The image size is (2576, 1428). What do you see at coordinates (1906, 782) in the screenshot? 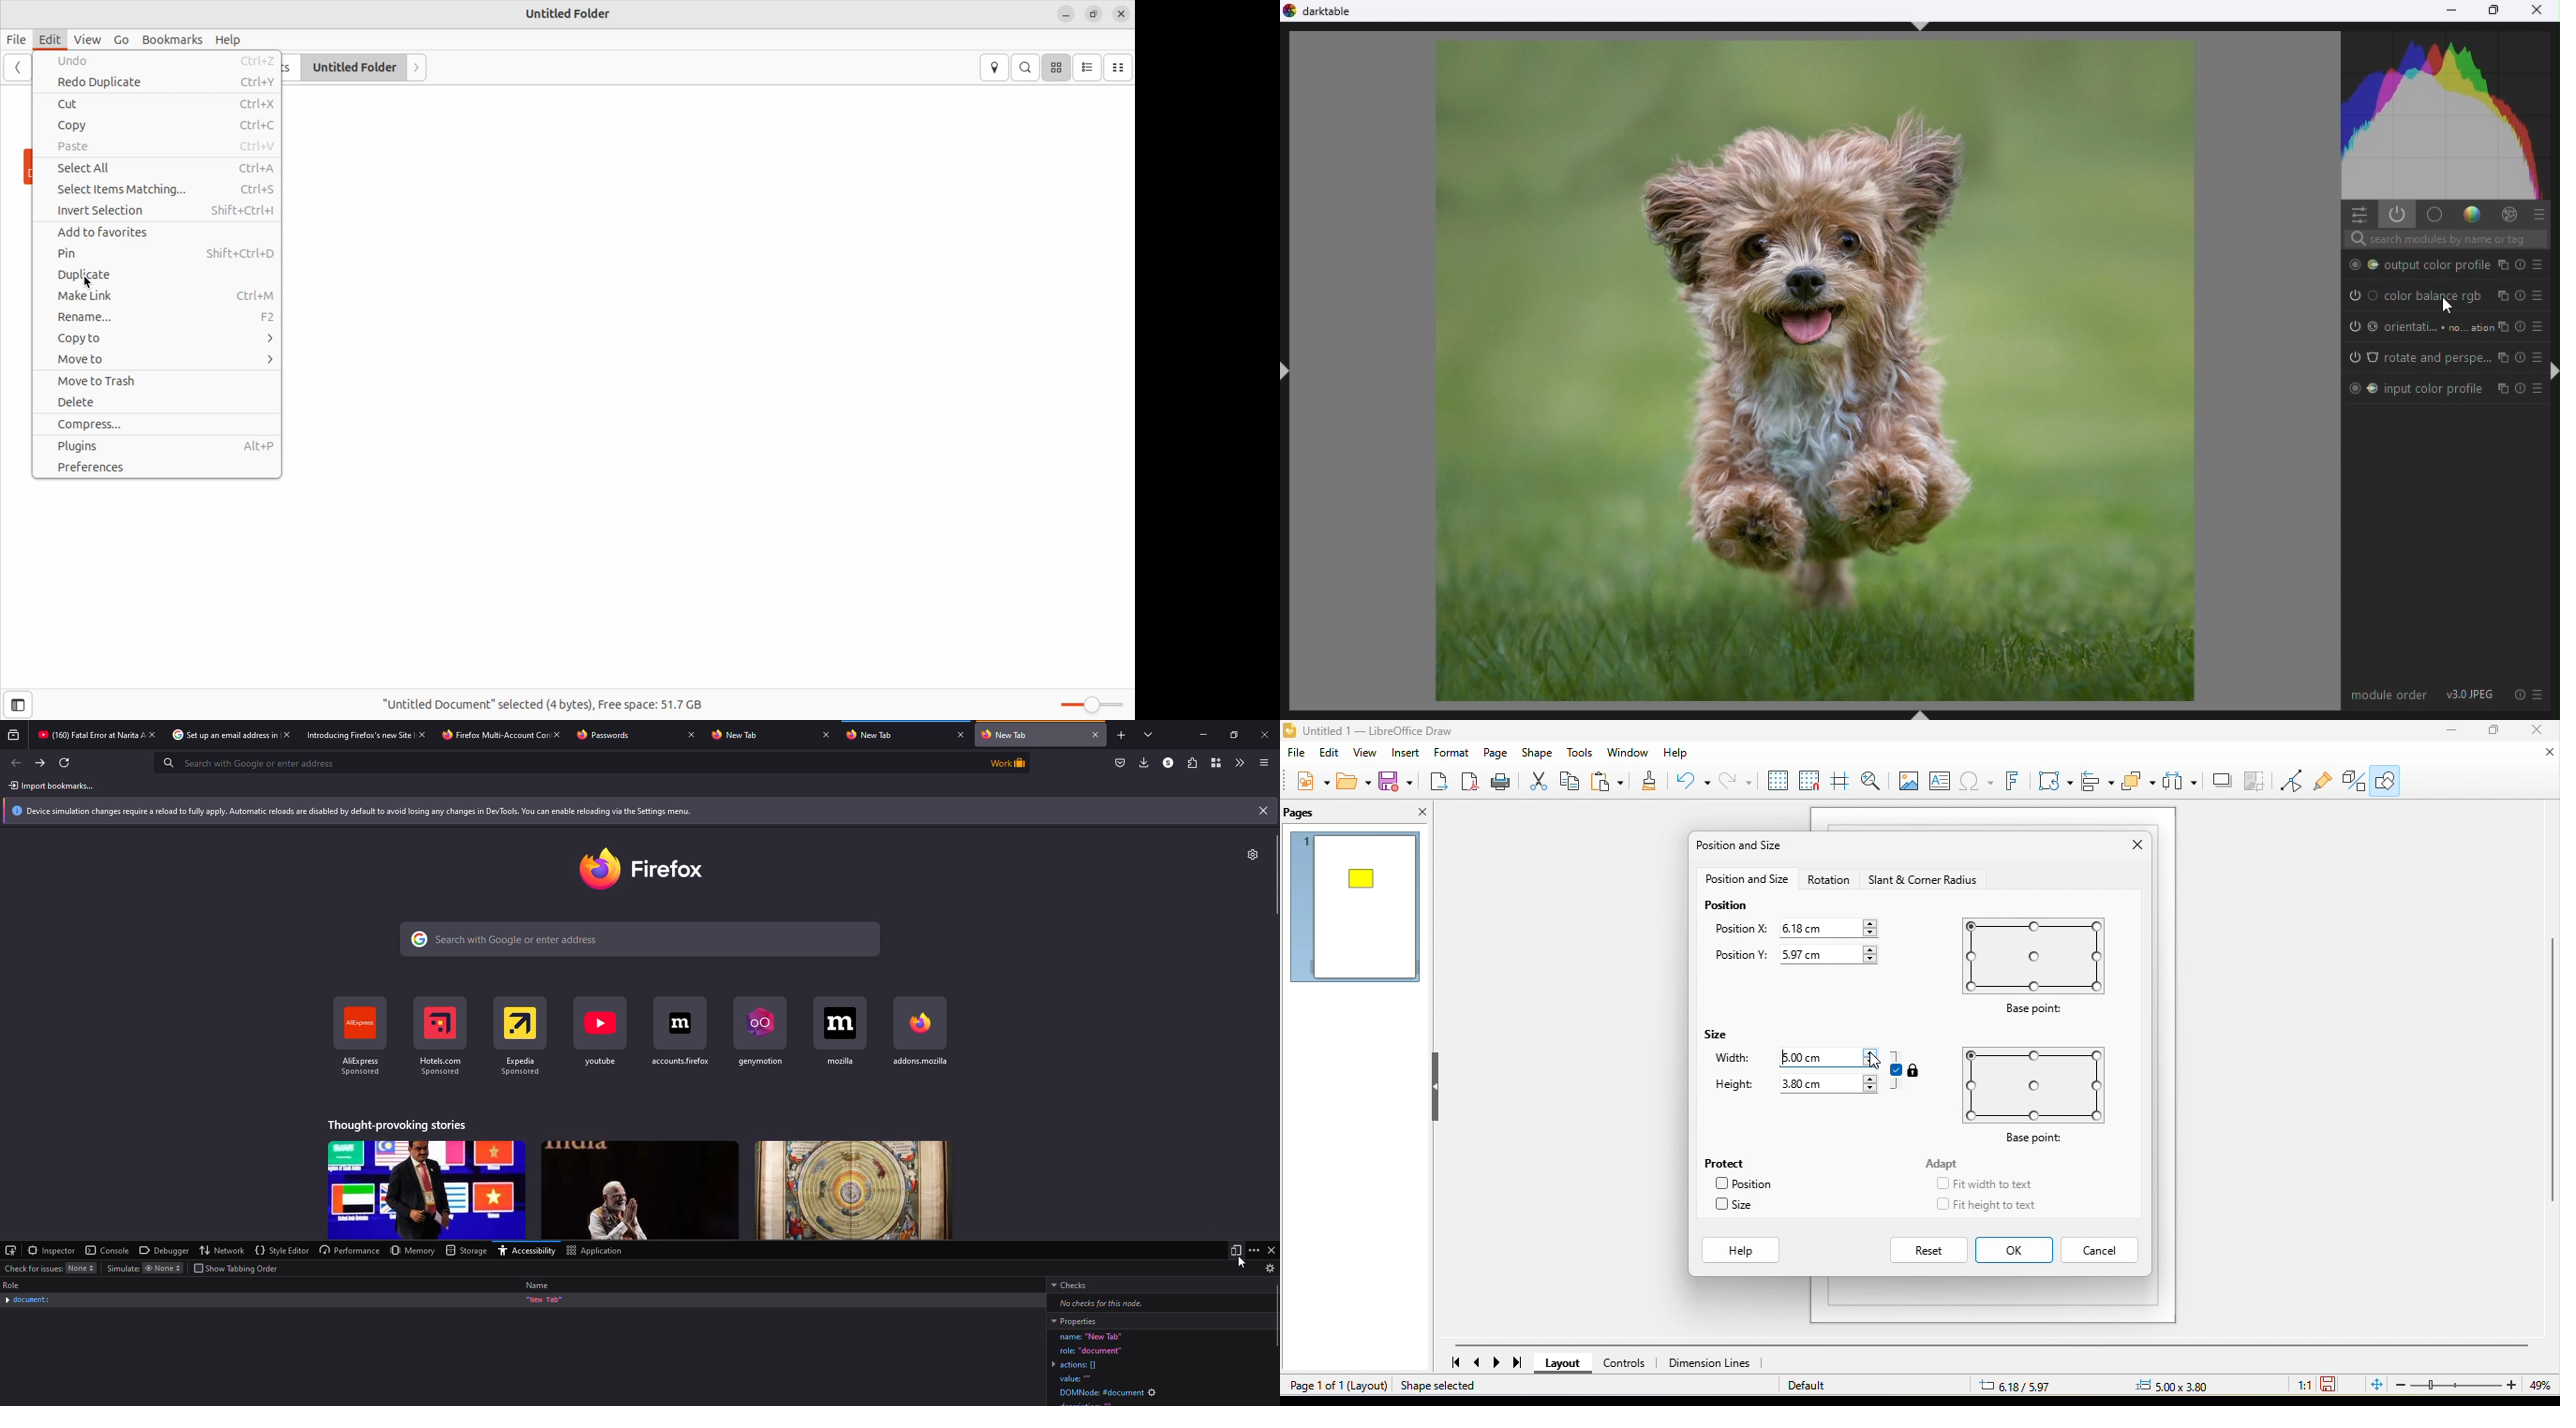
I see `image` at bounding box center [1906, 782].